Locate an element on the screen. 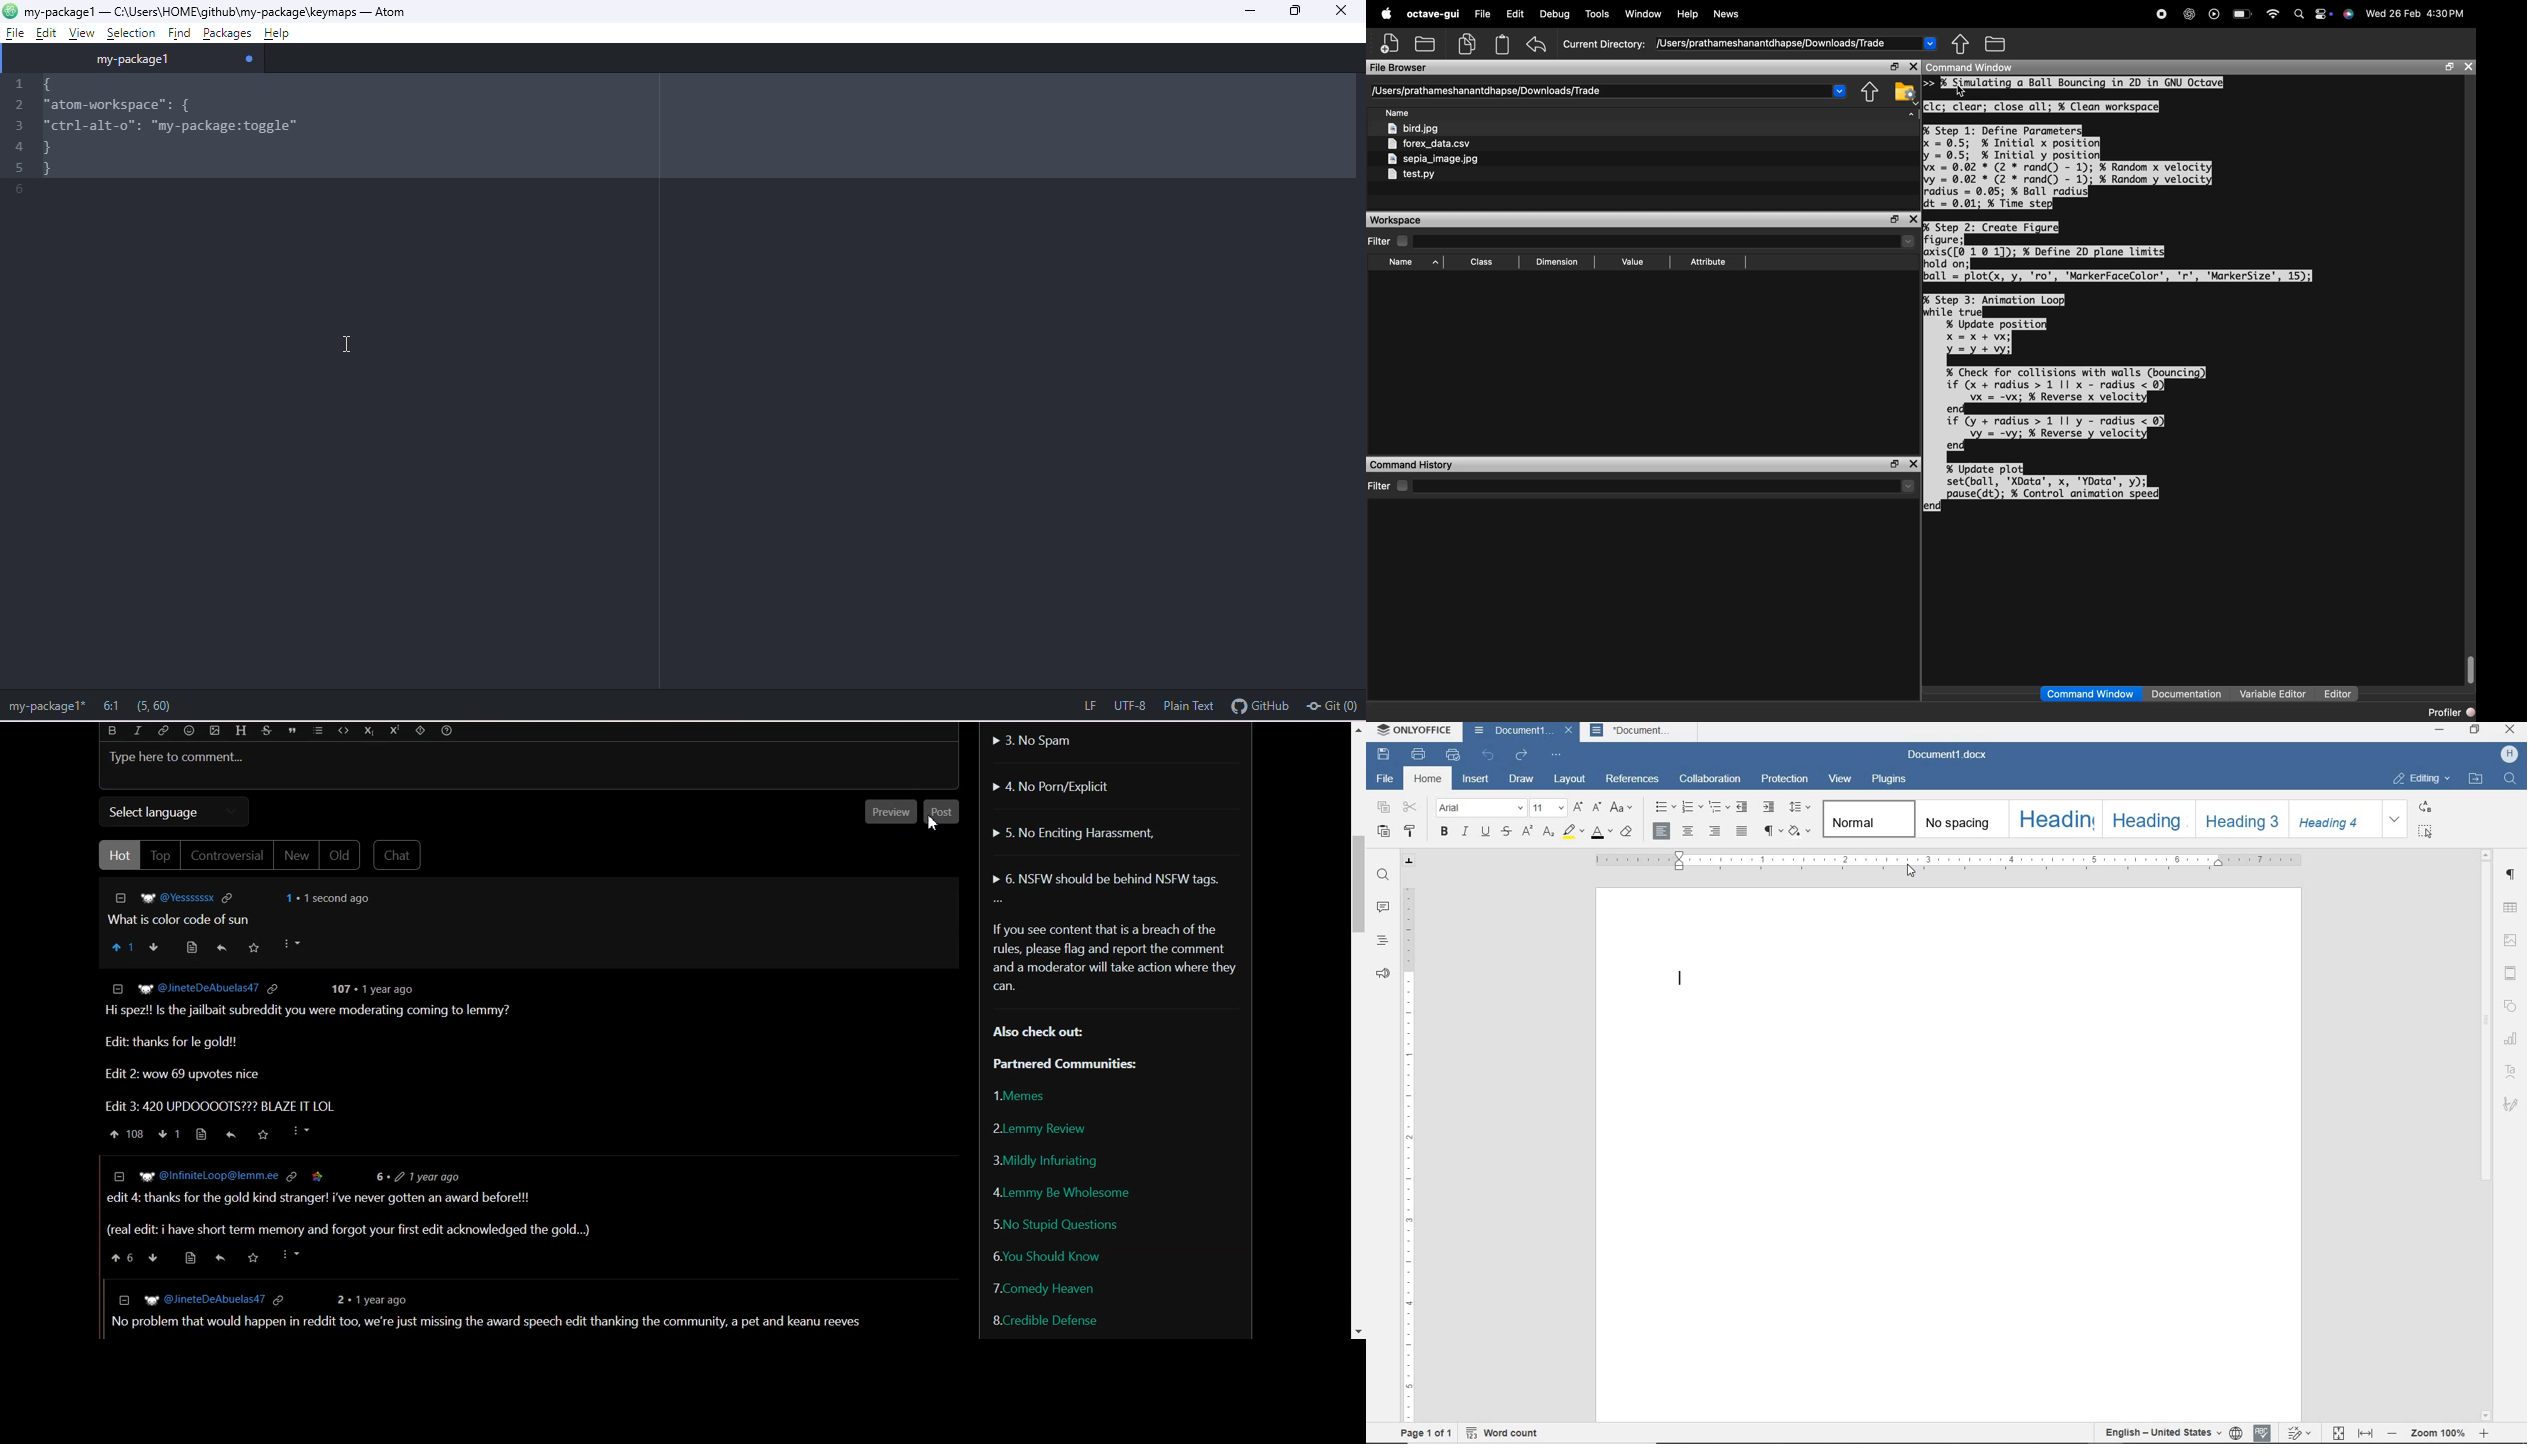  NO SPACING is located at coordinates (1960, 820).